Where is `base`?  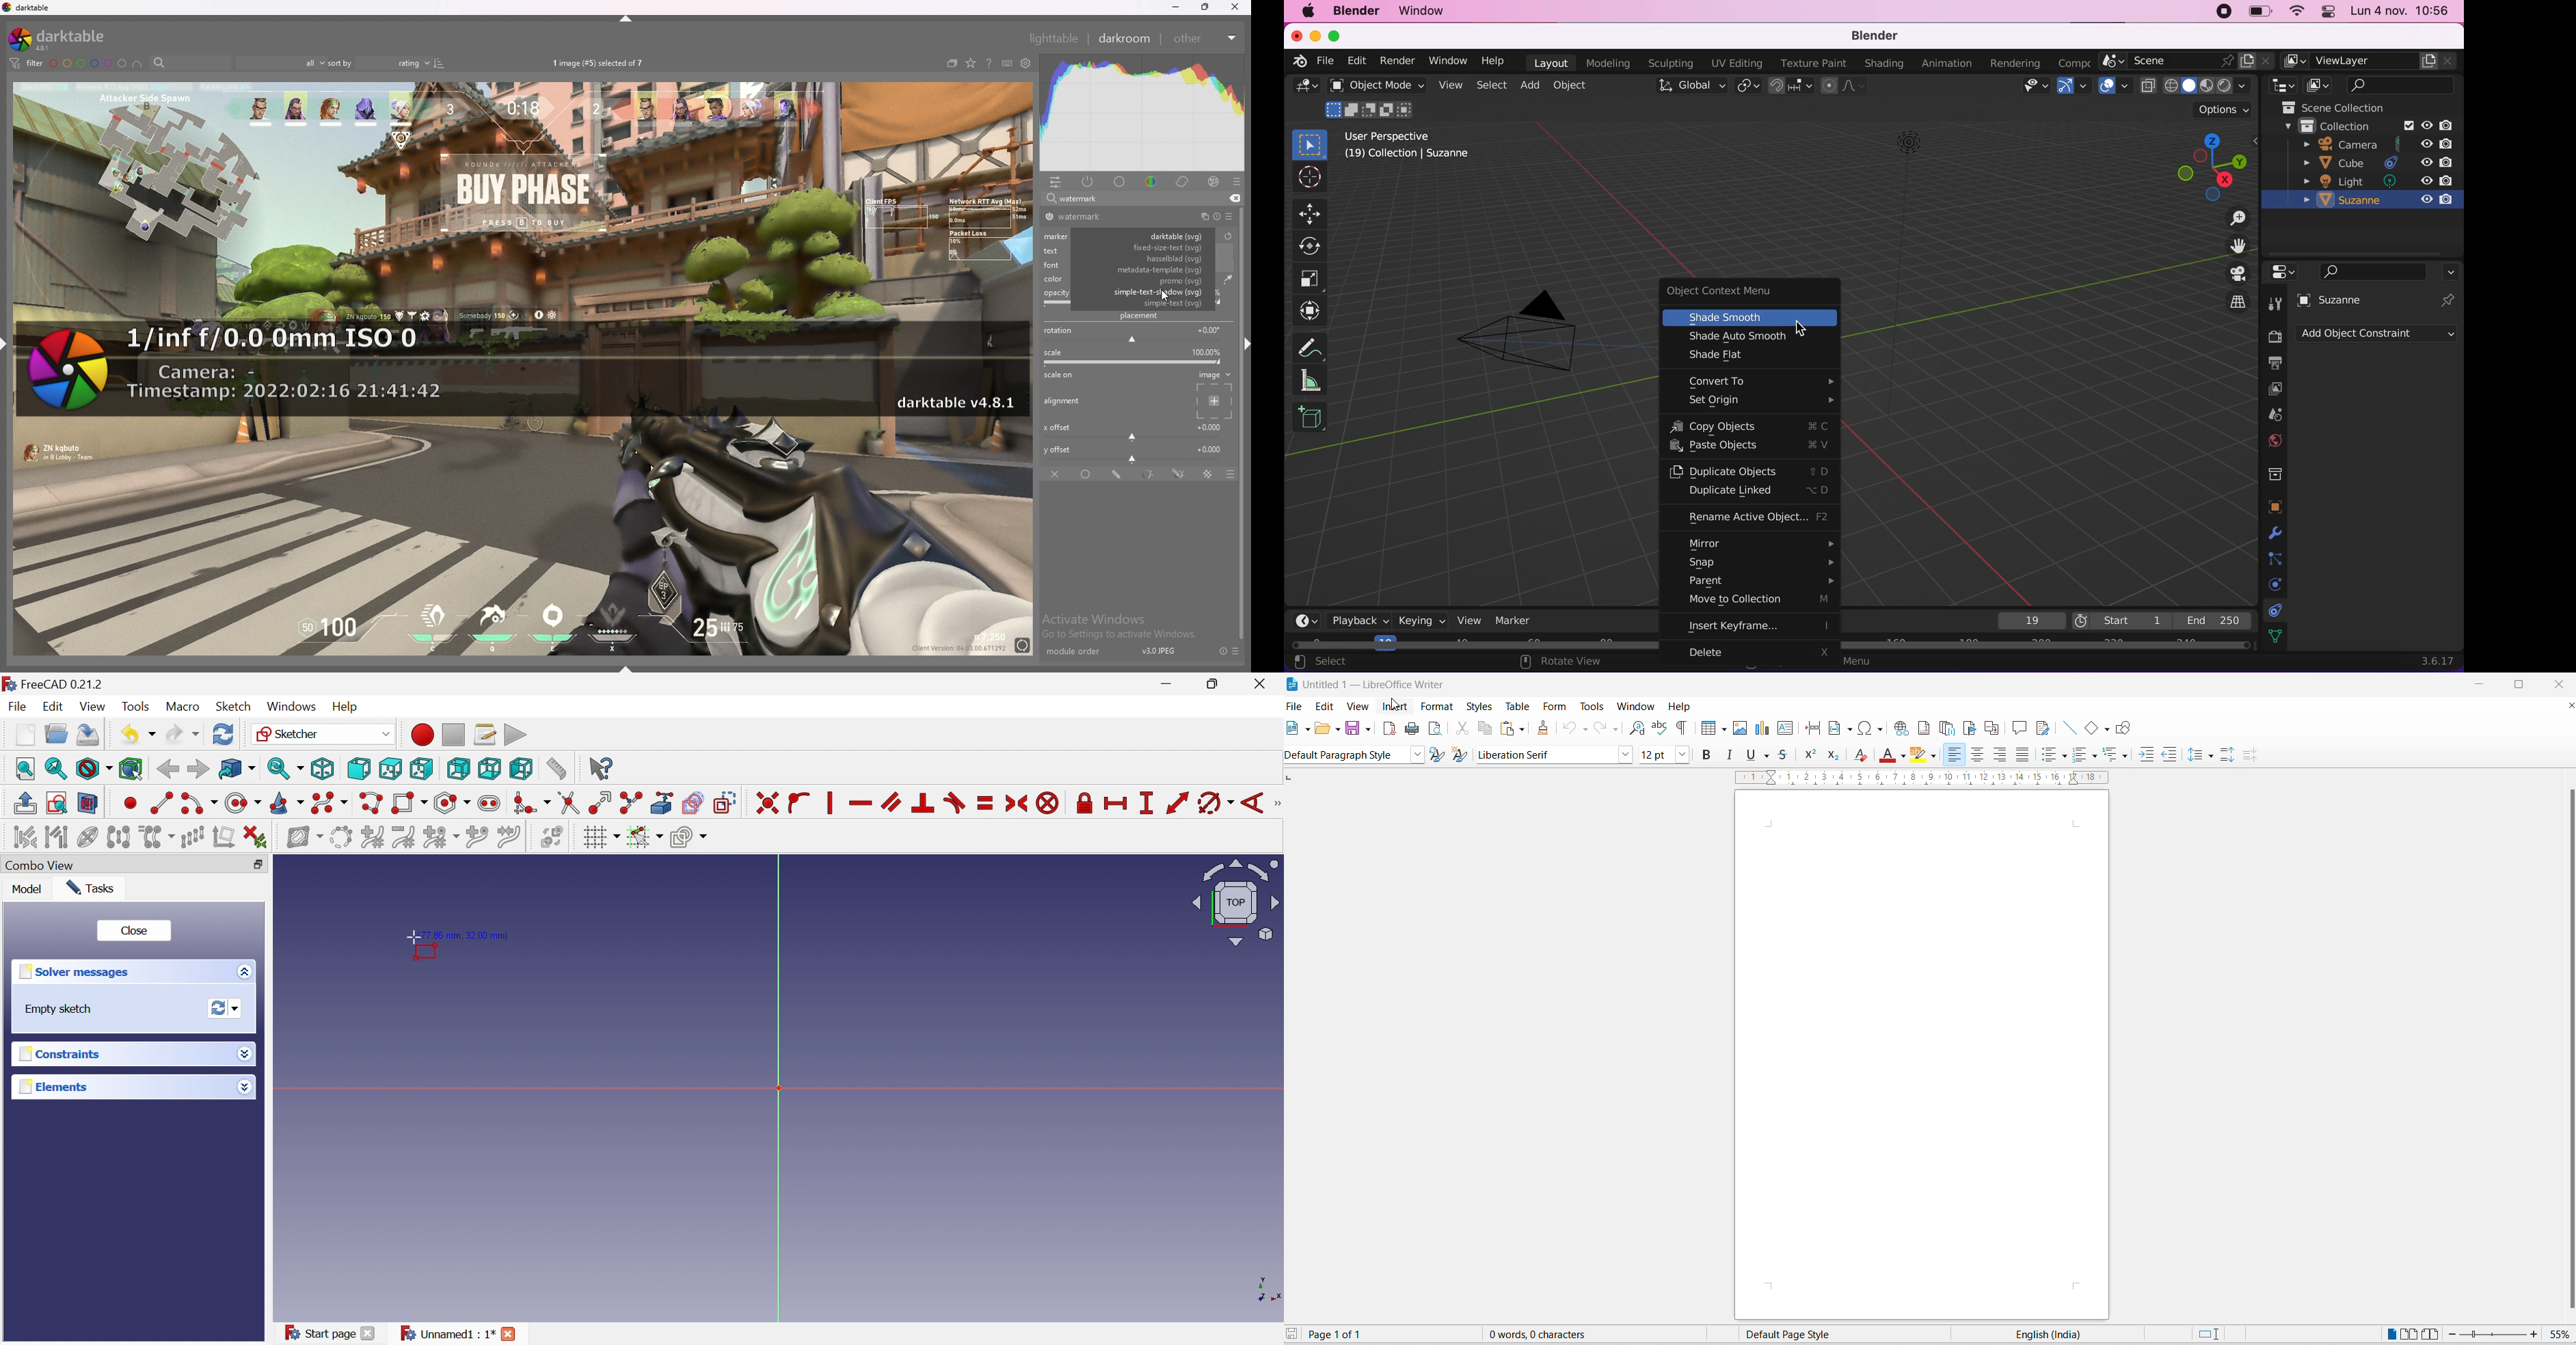
base is located at coordinates (1121, 182).